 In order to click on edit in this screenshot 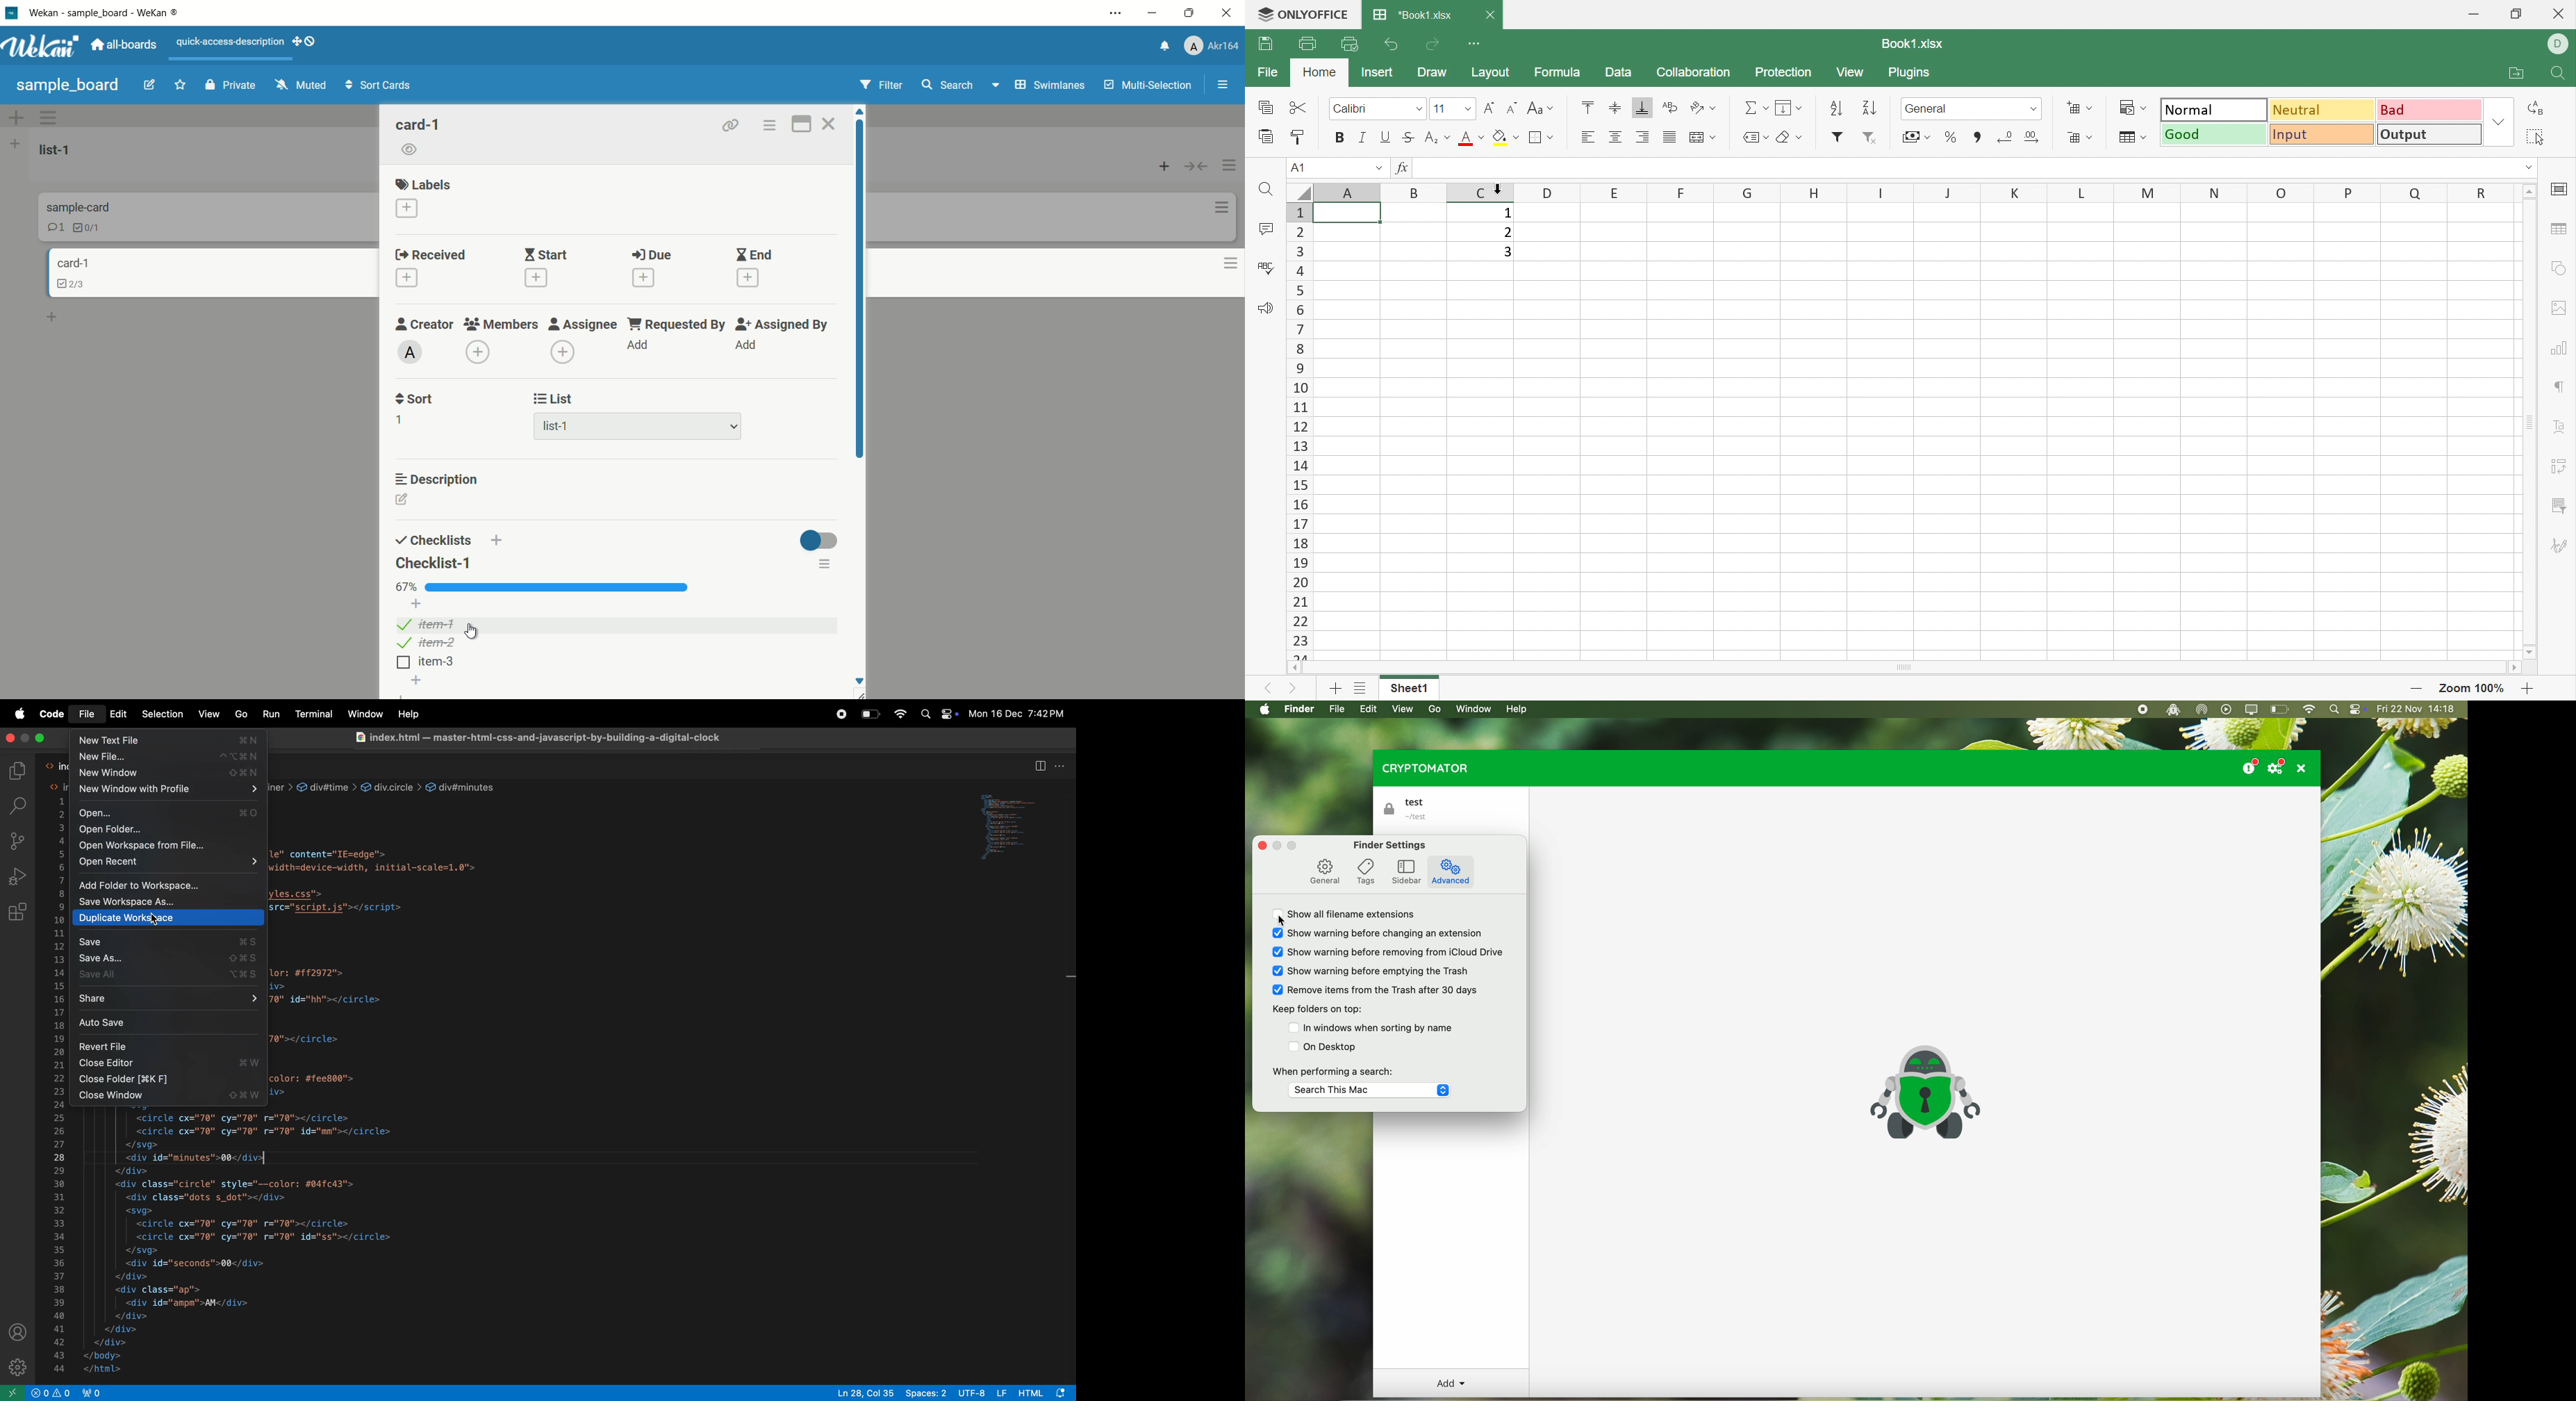, I will do `click(1371, 710)`.